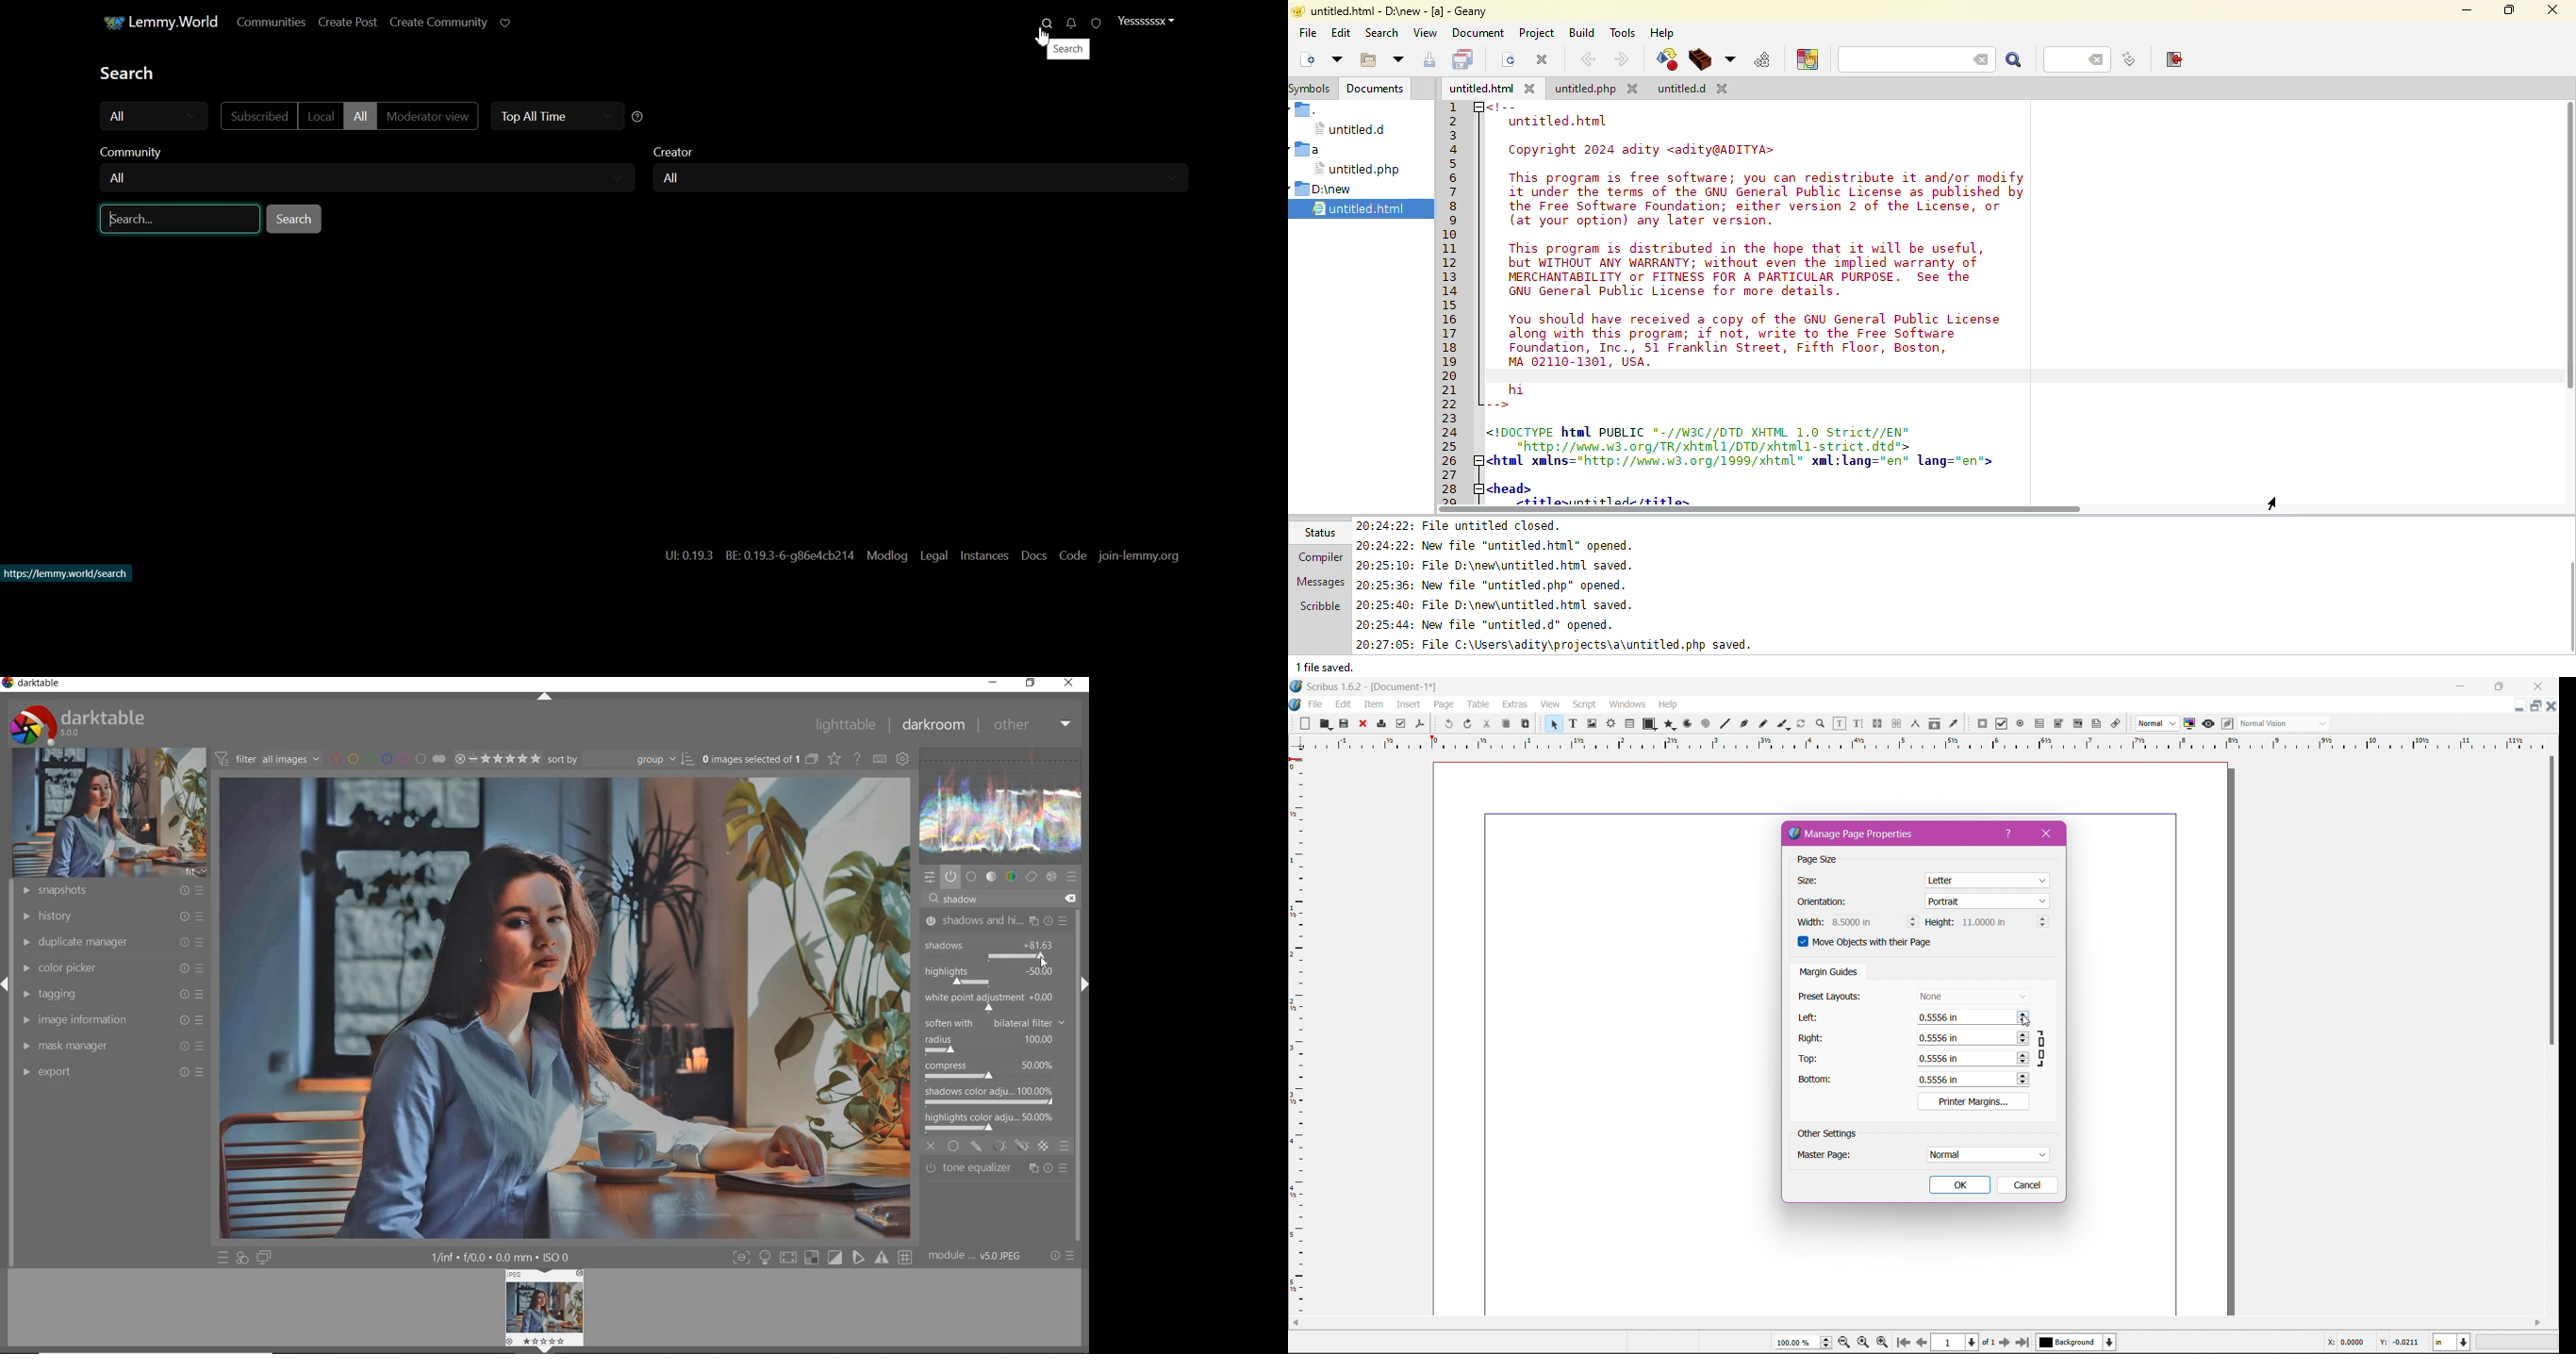 This screenshot has width=2576, height=1372. What do you see at coordinates (1301, 723) in the screenshot?
I see `New` at bounding box center [1301, 723].